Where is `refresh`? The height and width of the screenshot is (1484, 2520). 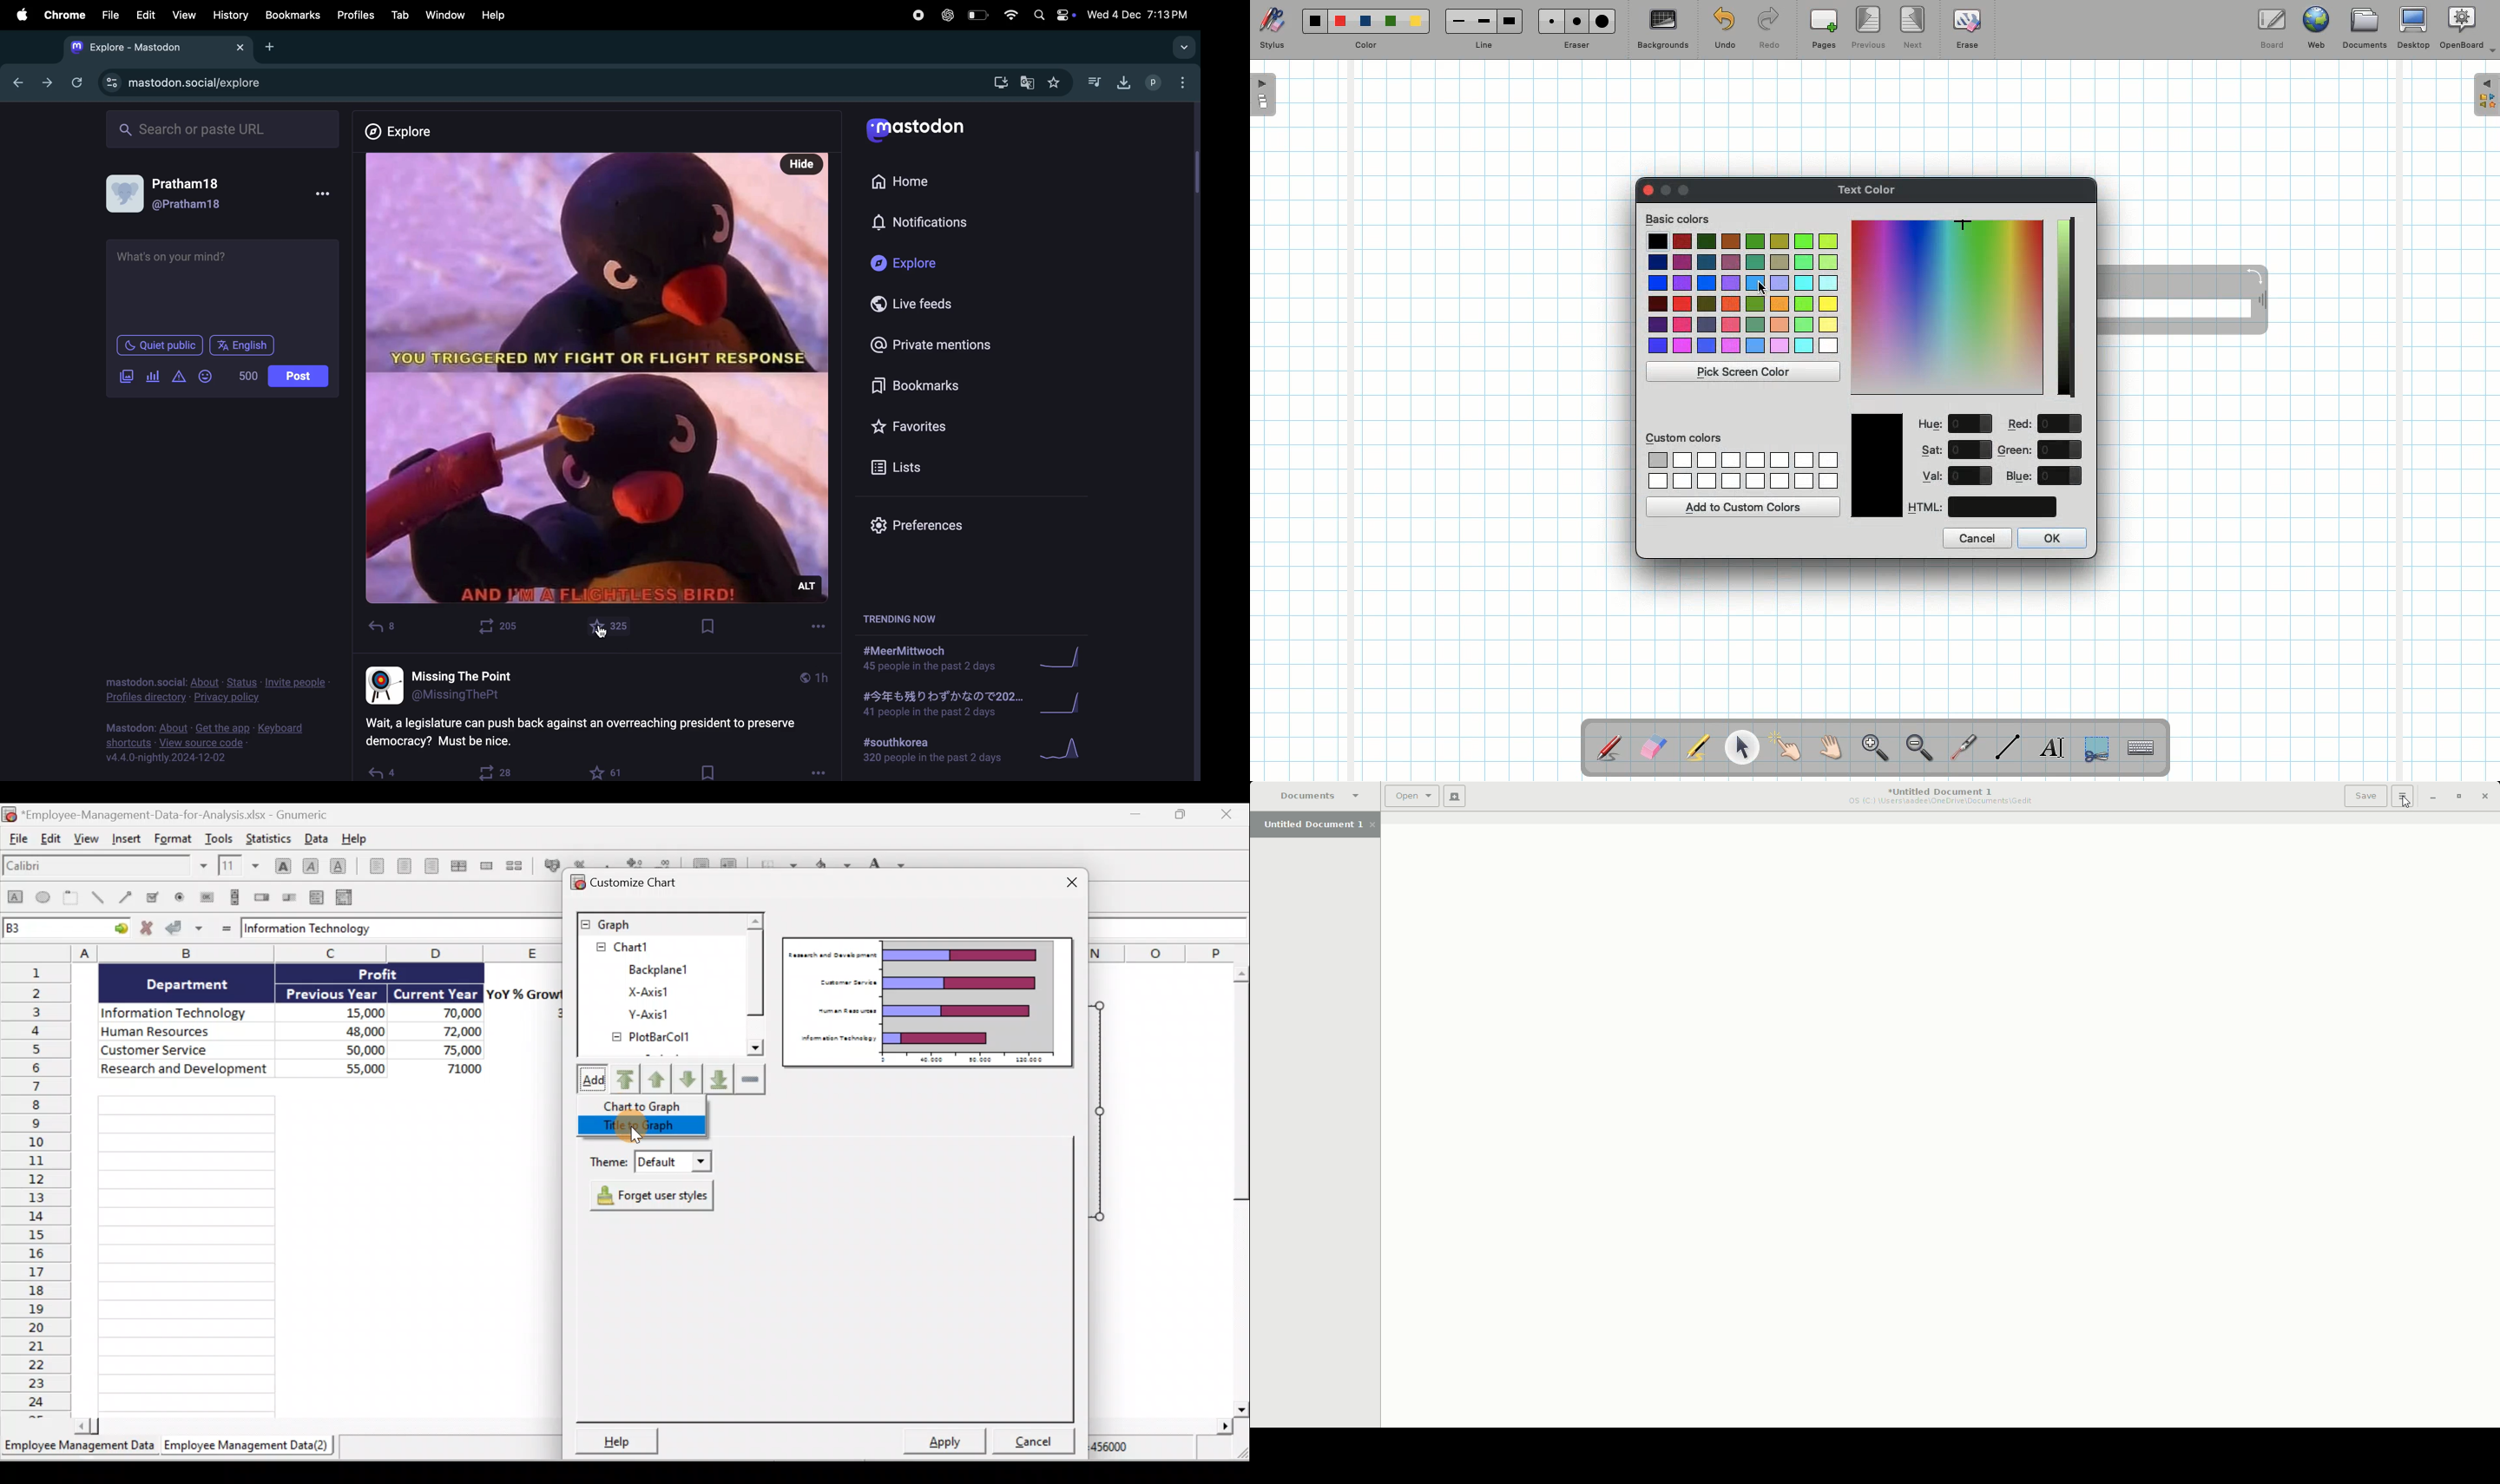
refresh is located at coordinates (75, 83).